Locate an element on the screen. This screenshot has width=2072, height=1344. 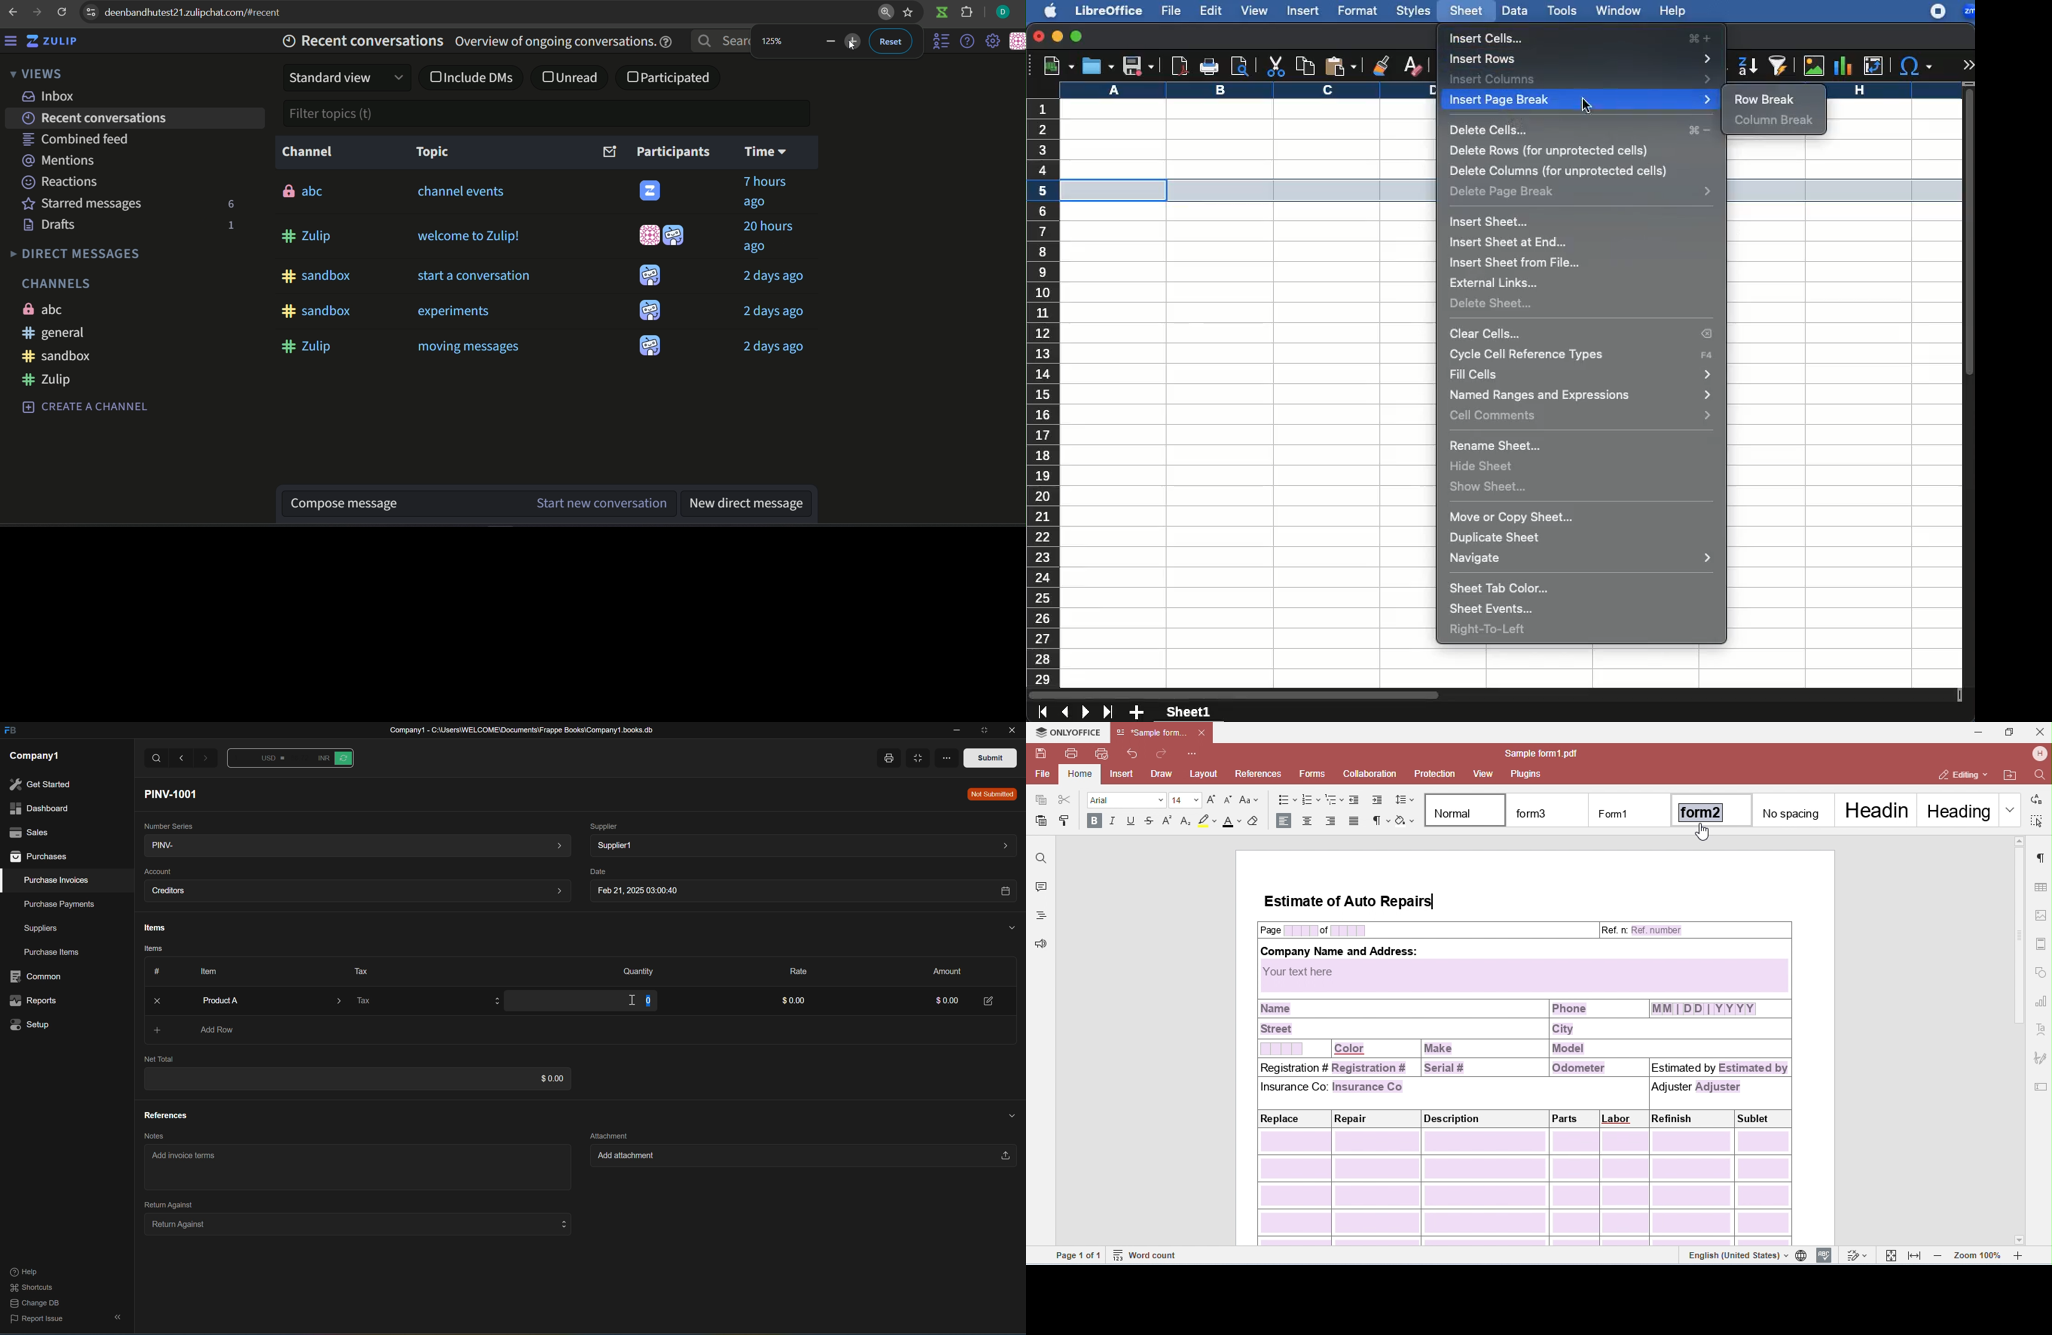
dropdown is located at coordinates (37, 76).